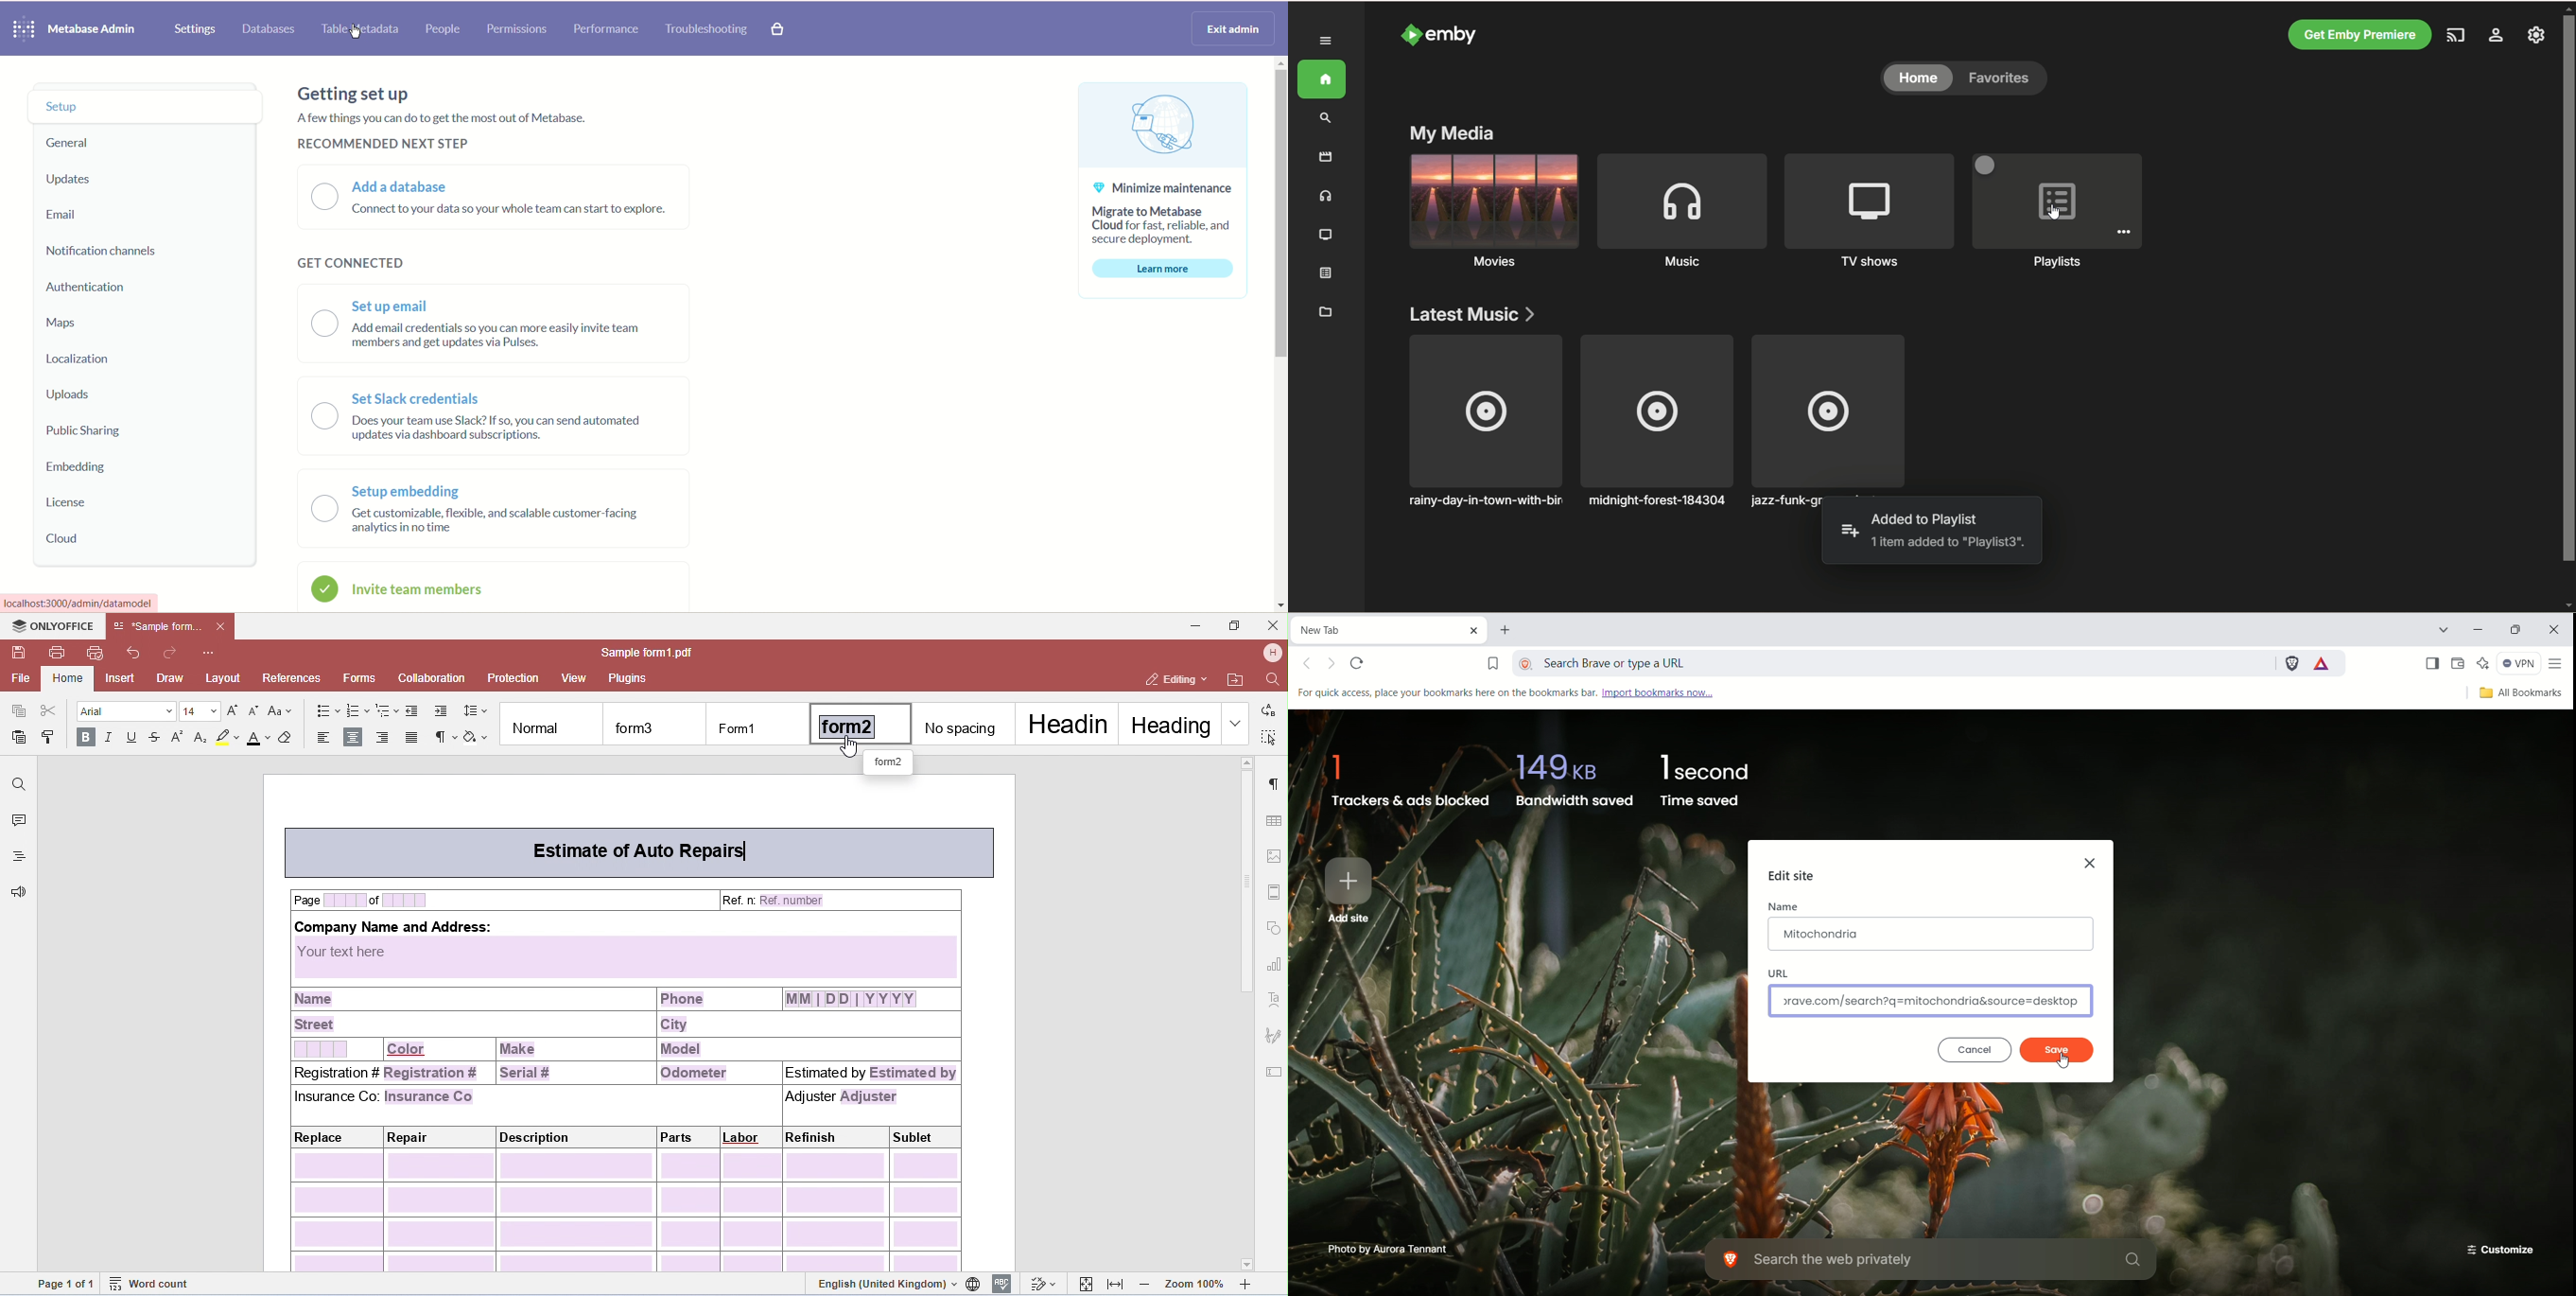  What do you see at coordinates (350, 93) in the screenshot?
I see `getting set up` at bounding box center [350, 93].